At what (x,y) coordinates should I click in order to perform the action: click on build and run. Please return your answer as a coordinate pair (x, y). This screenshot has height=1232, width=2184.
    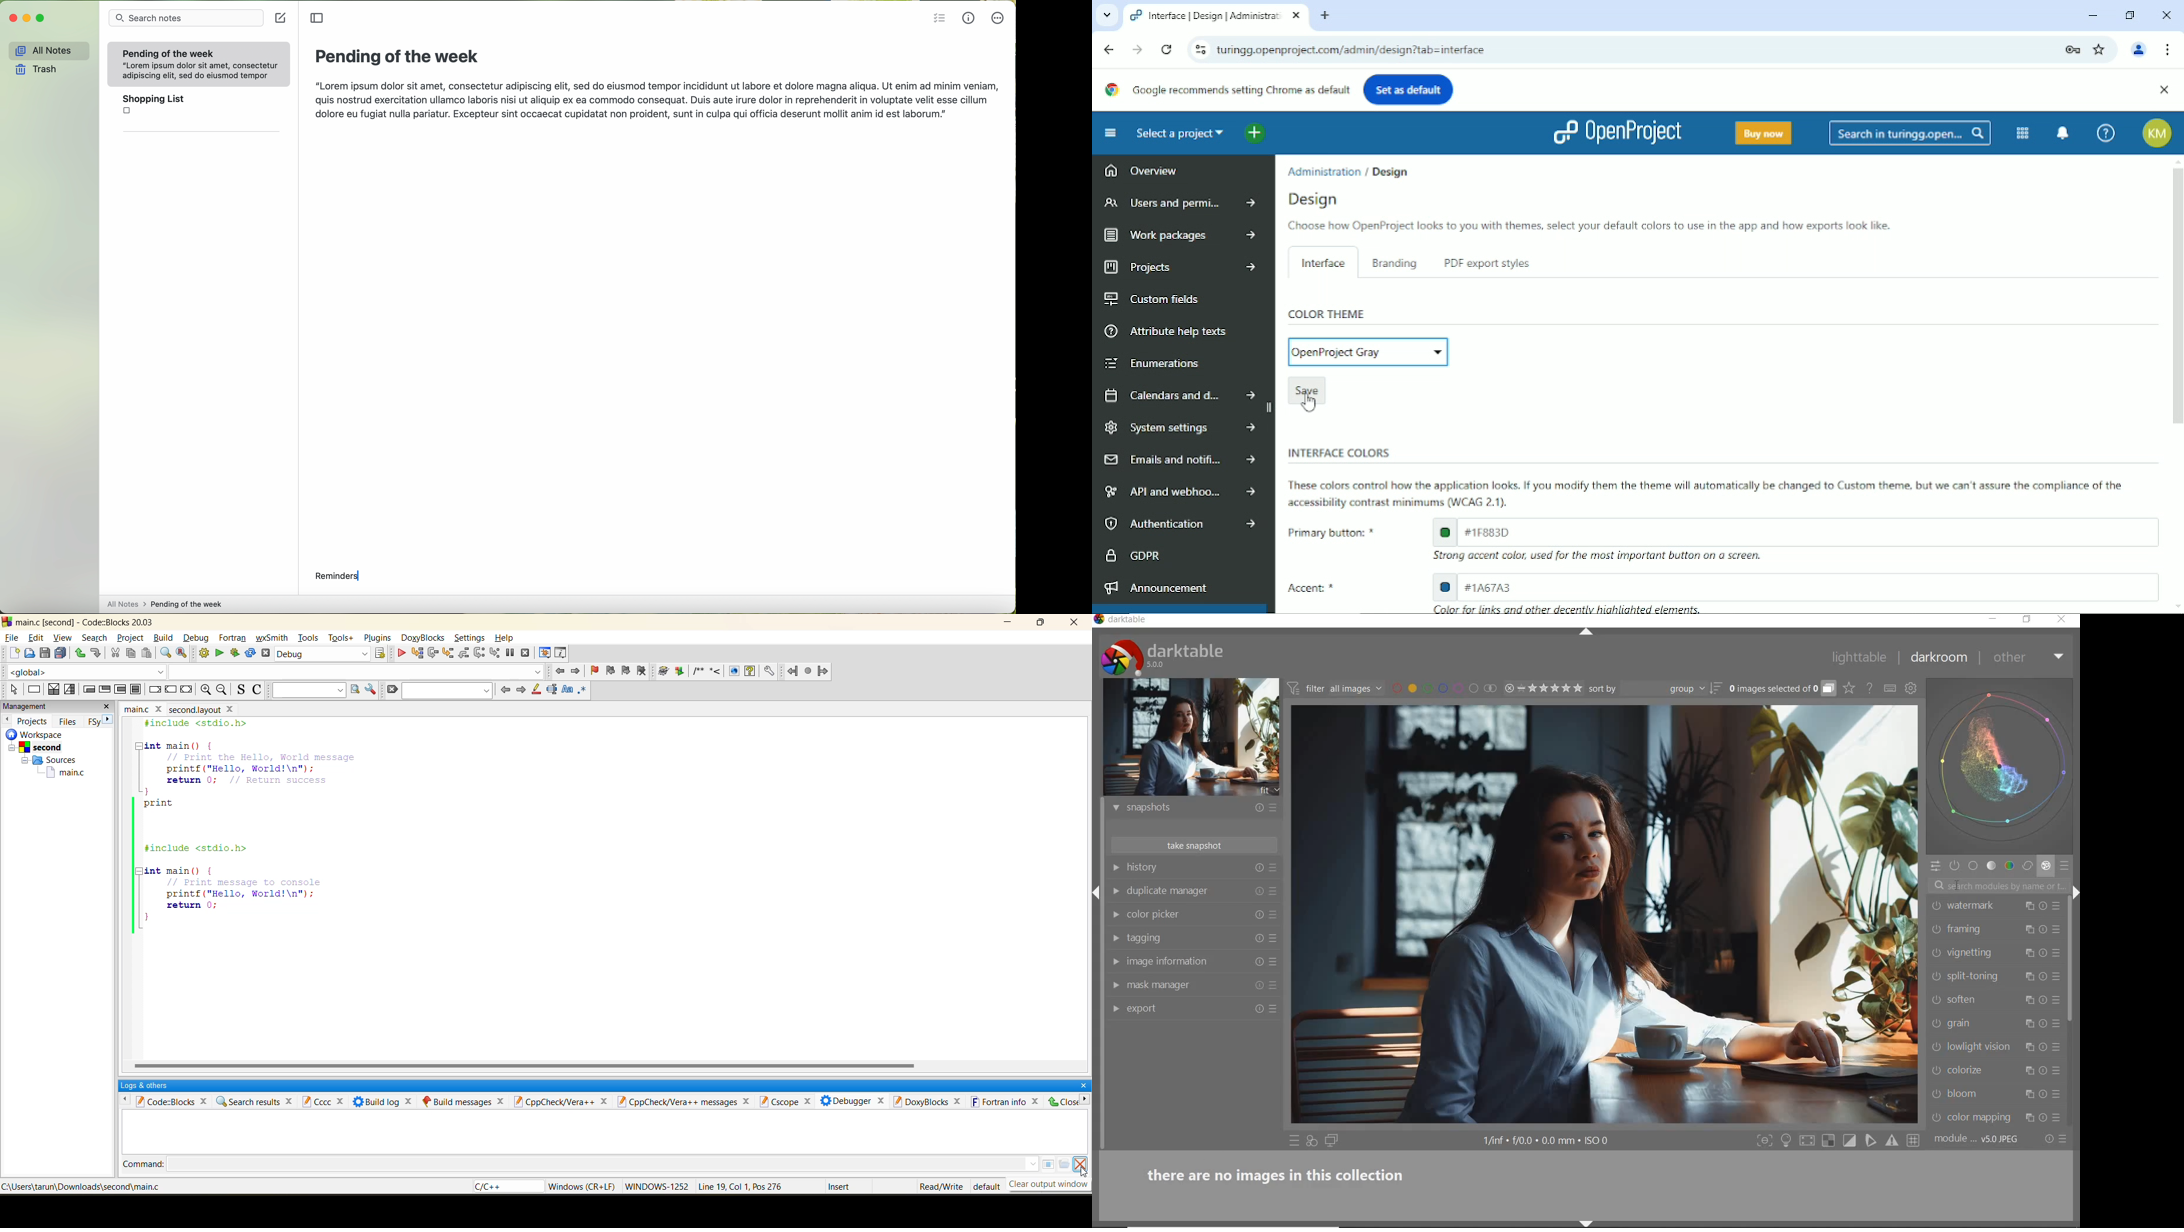
    Looking at the image, I should click on (234, 652).